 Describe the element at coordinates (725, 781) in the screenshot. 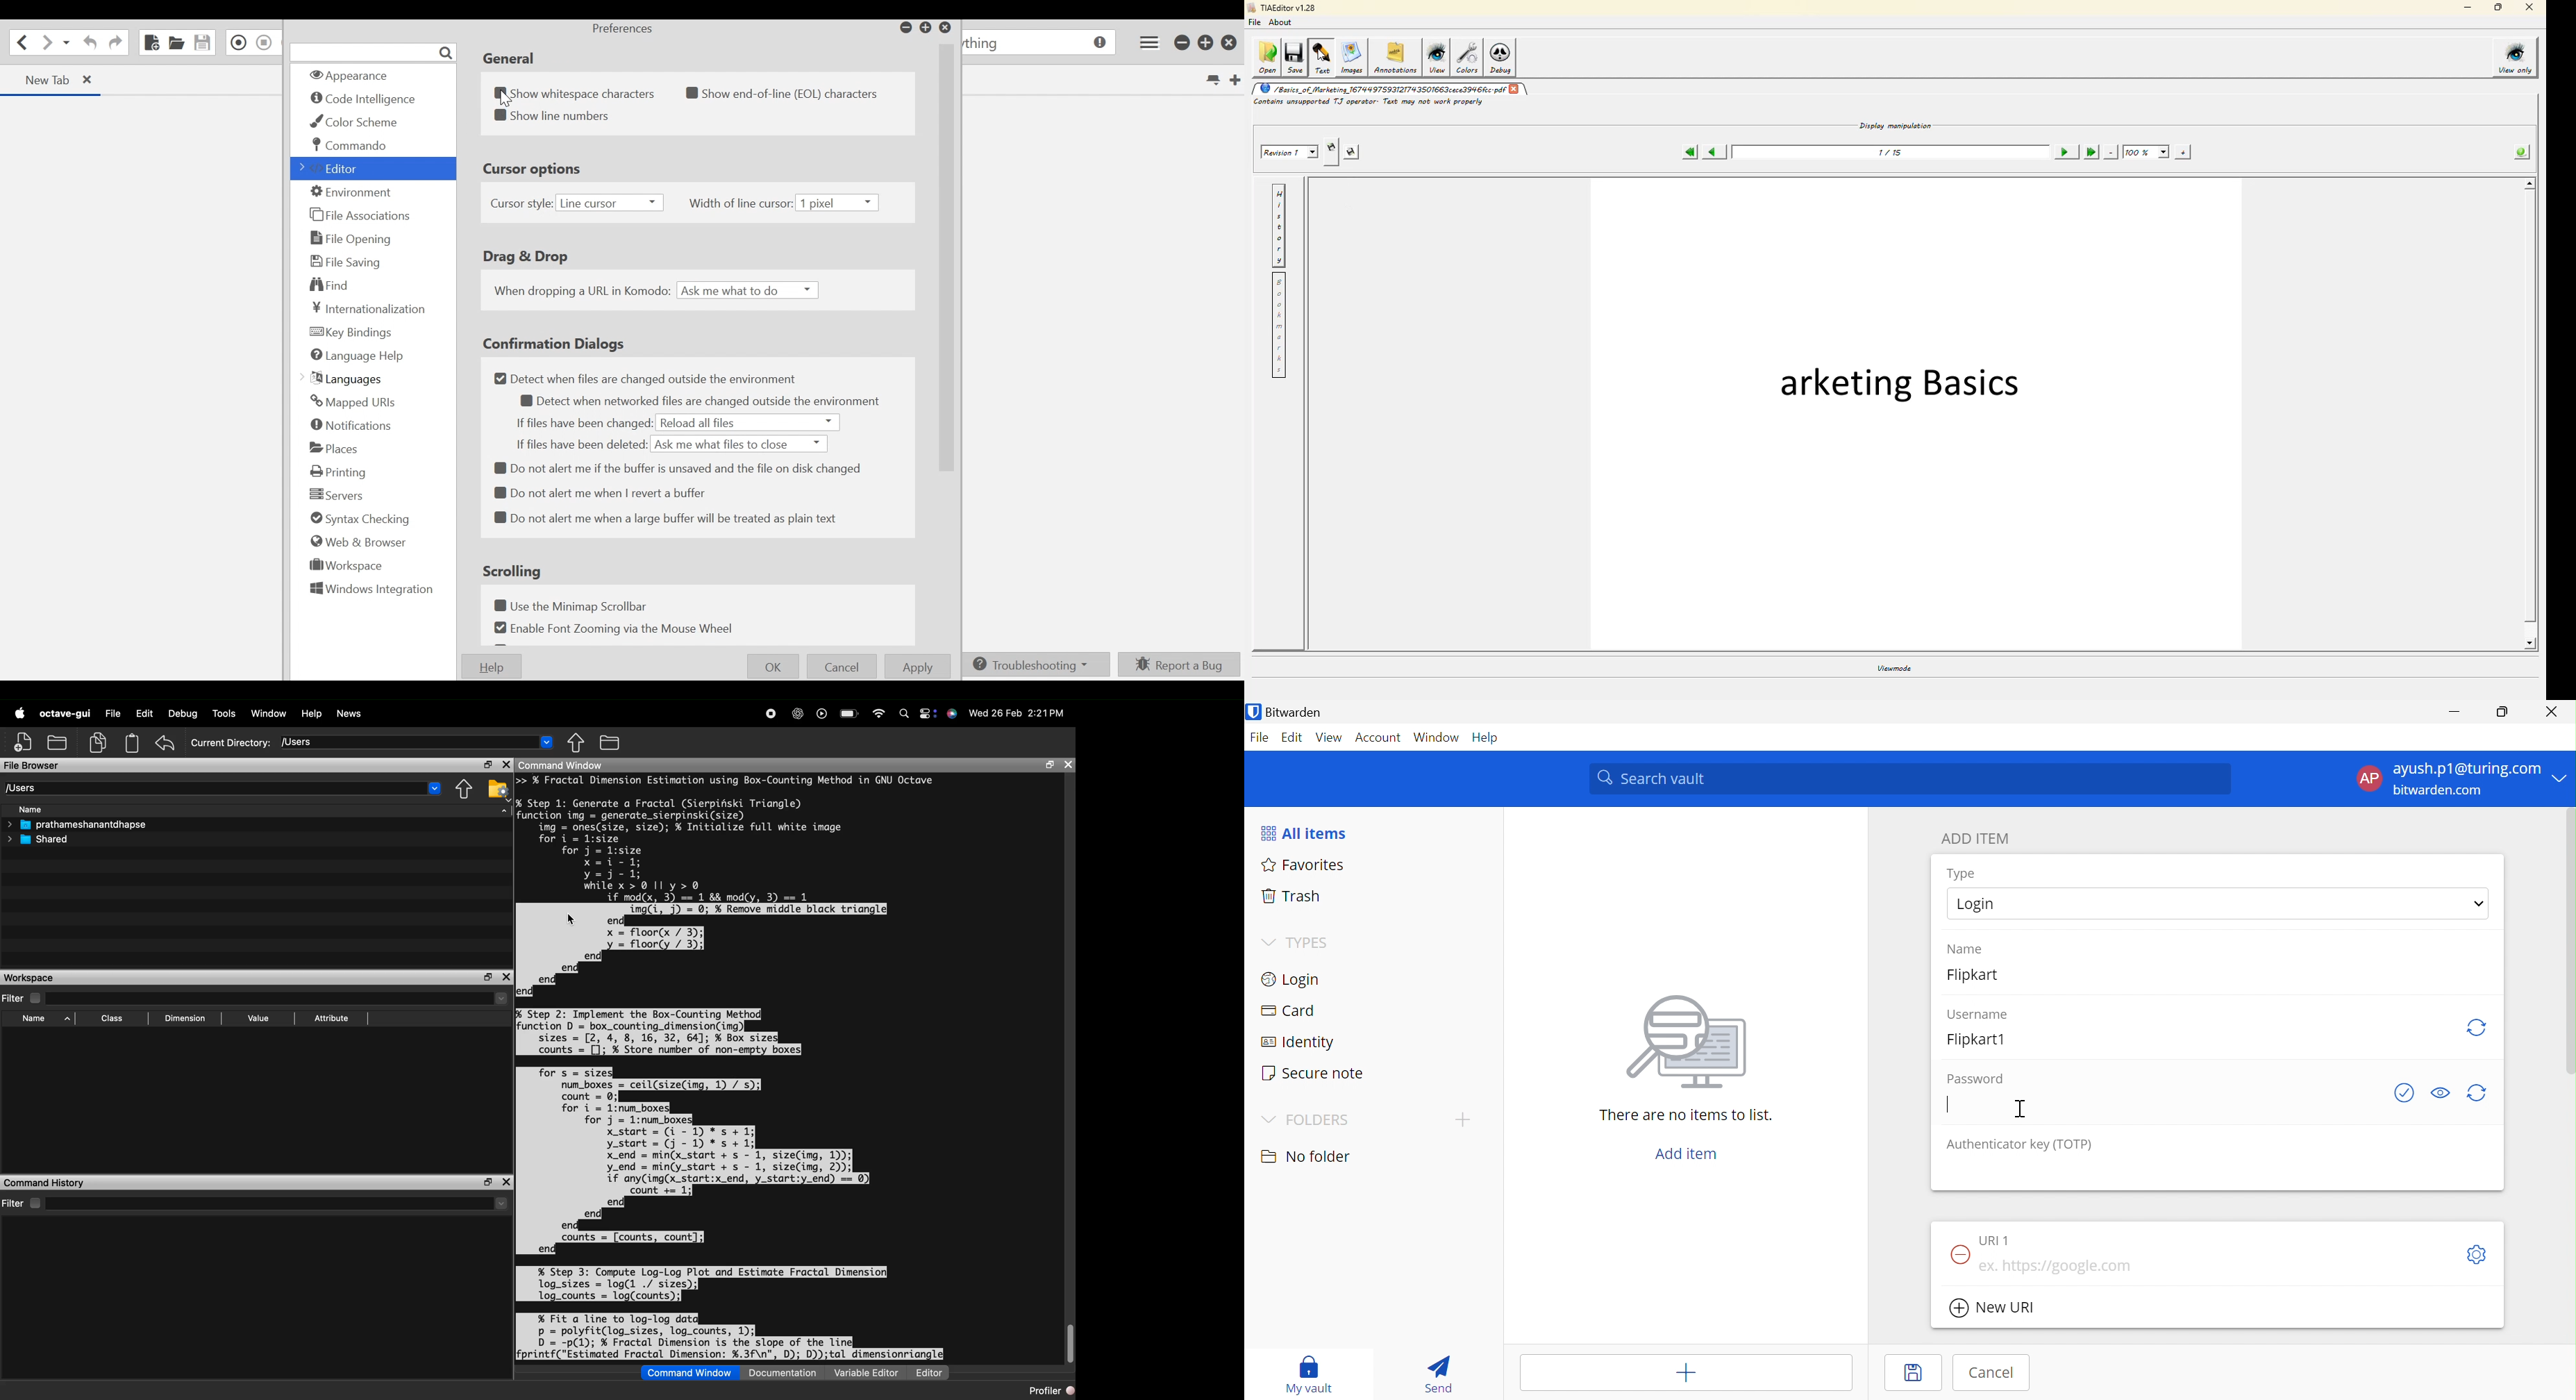

I see `fractal dimension estimation` at that location.